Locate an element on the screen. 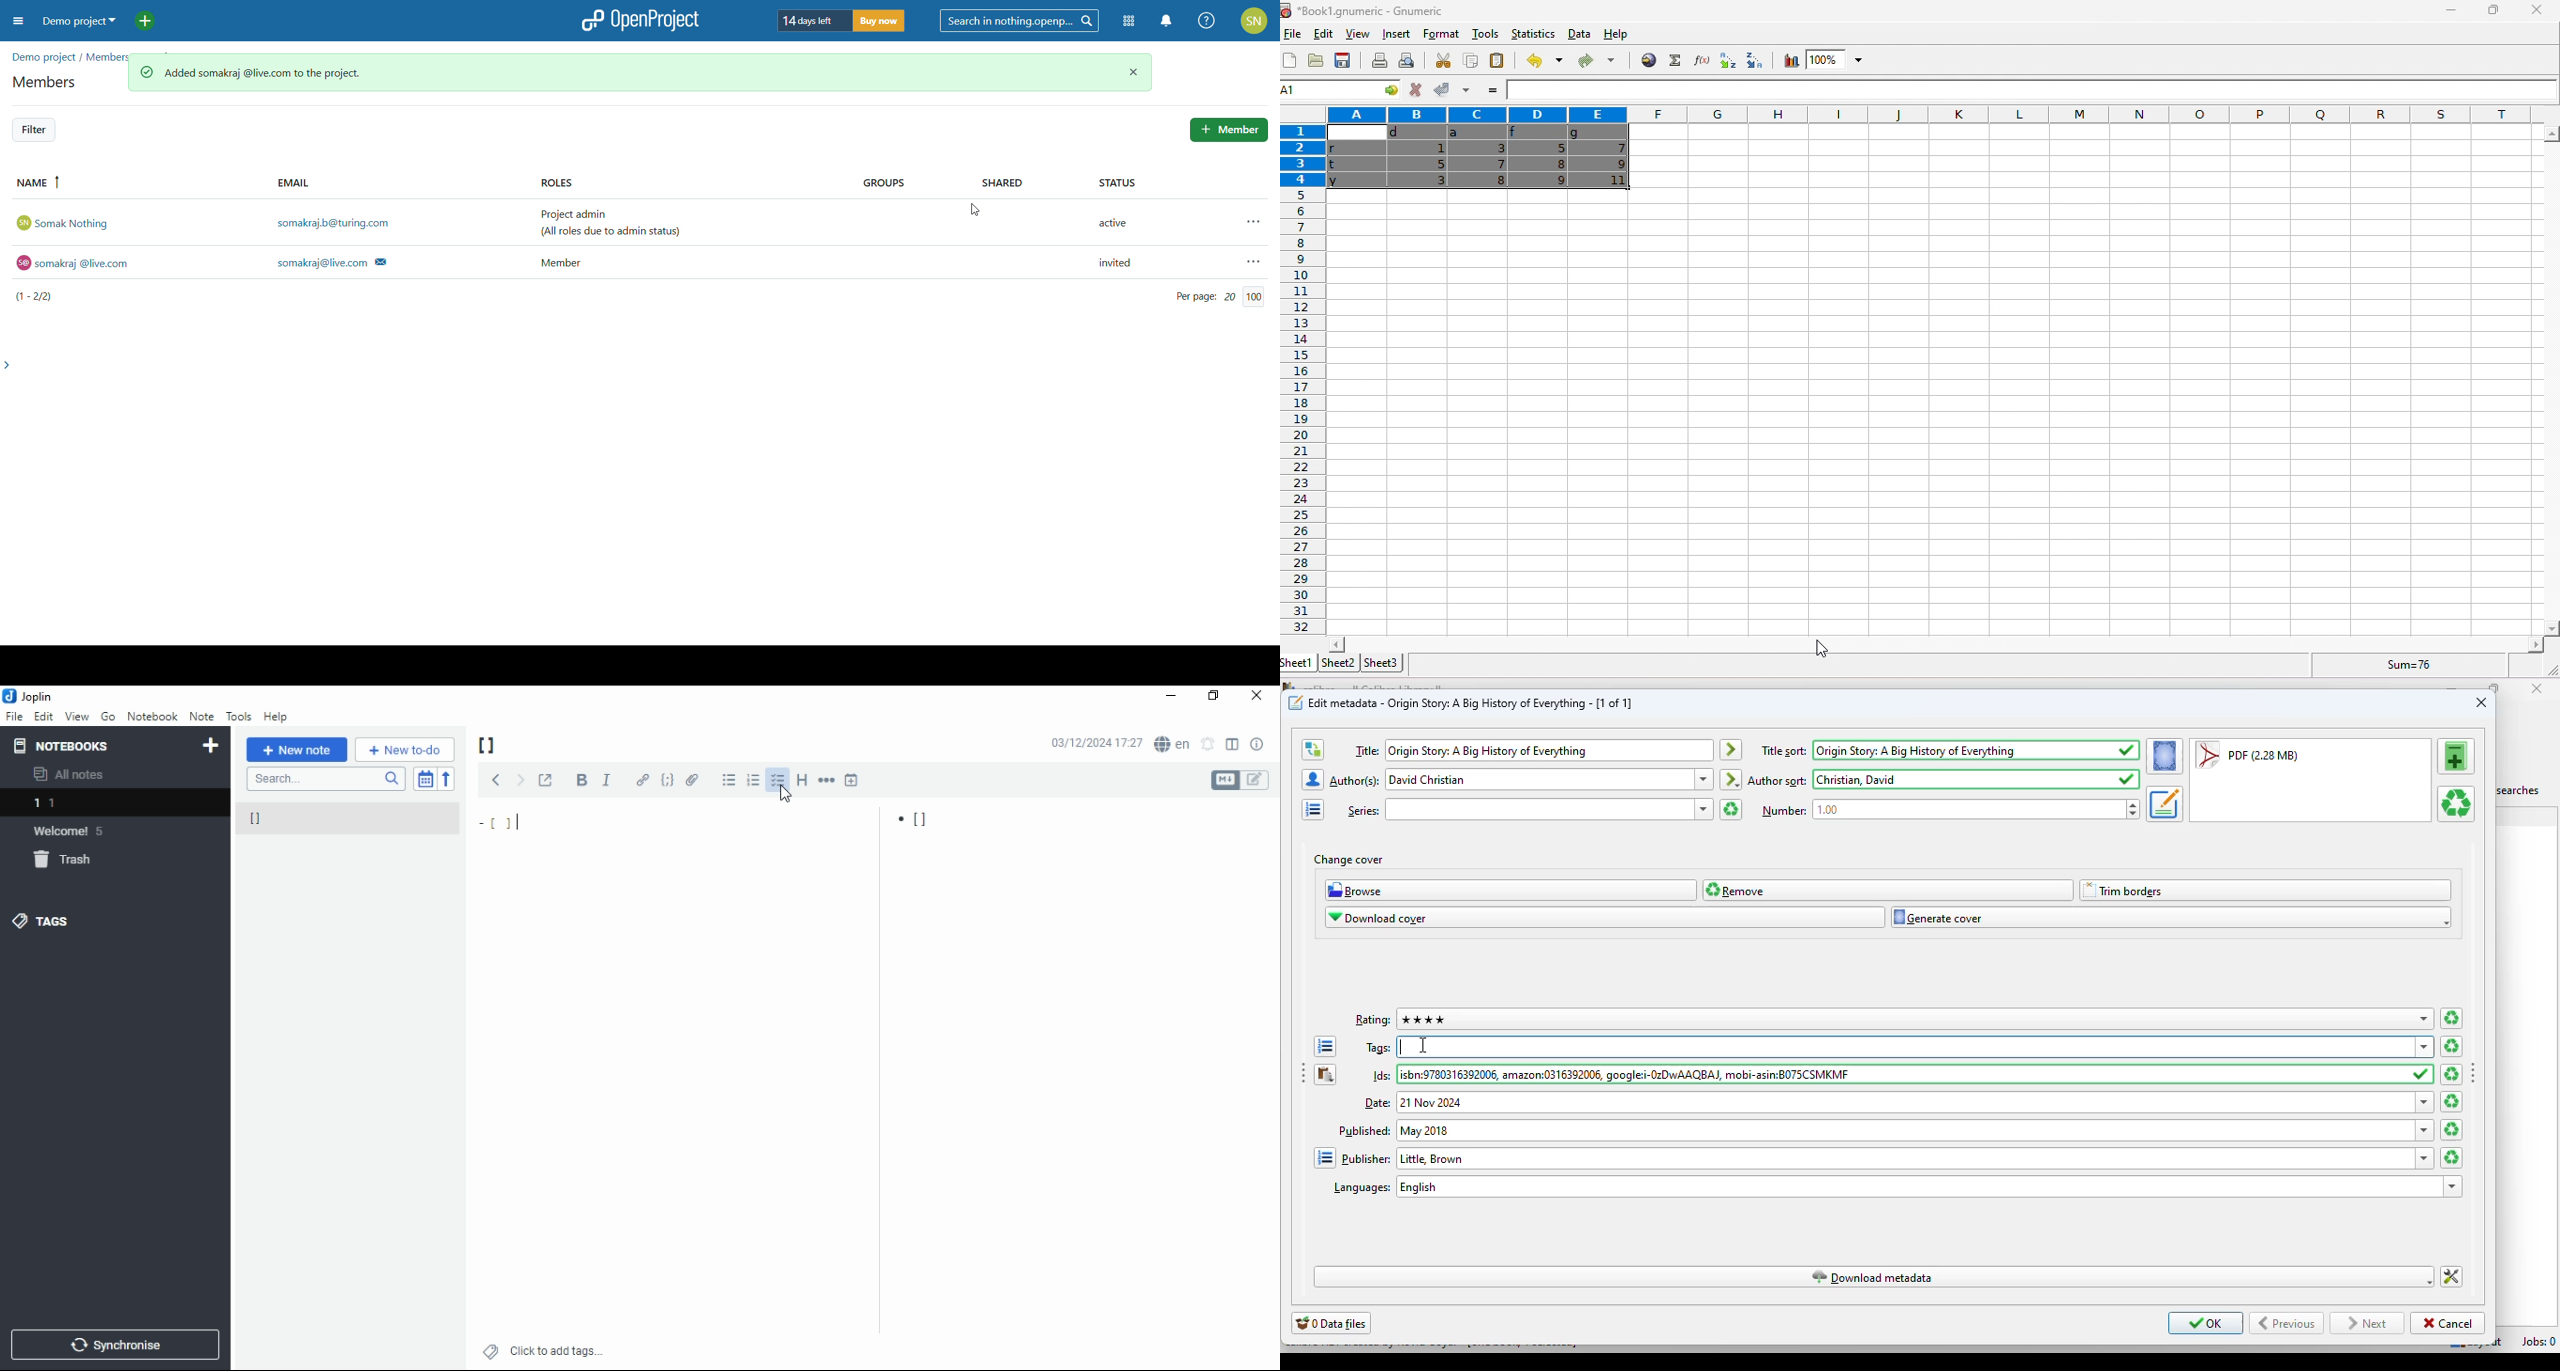 Image resolution: width=2576 pixels, height=1372 pixels. trash is located at coordinates (64, 859).